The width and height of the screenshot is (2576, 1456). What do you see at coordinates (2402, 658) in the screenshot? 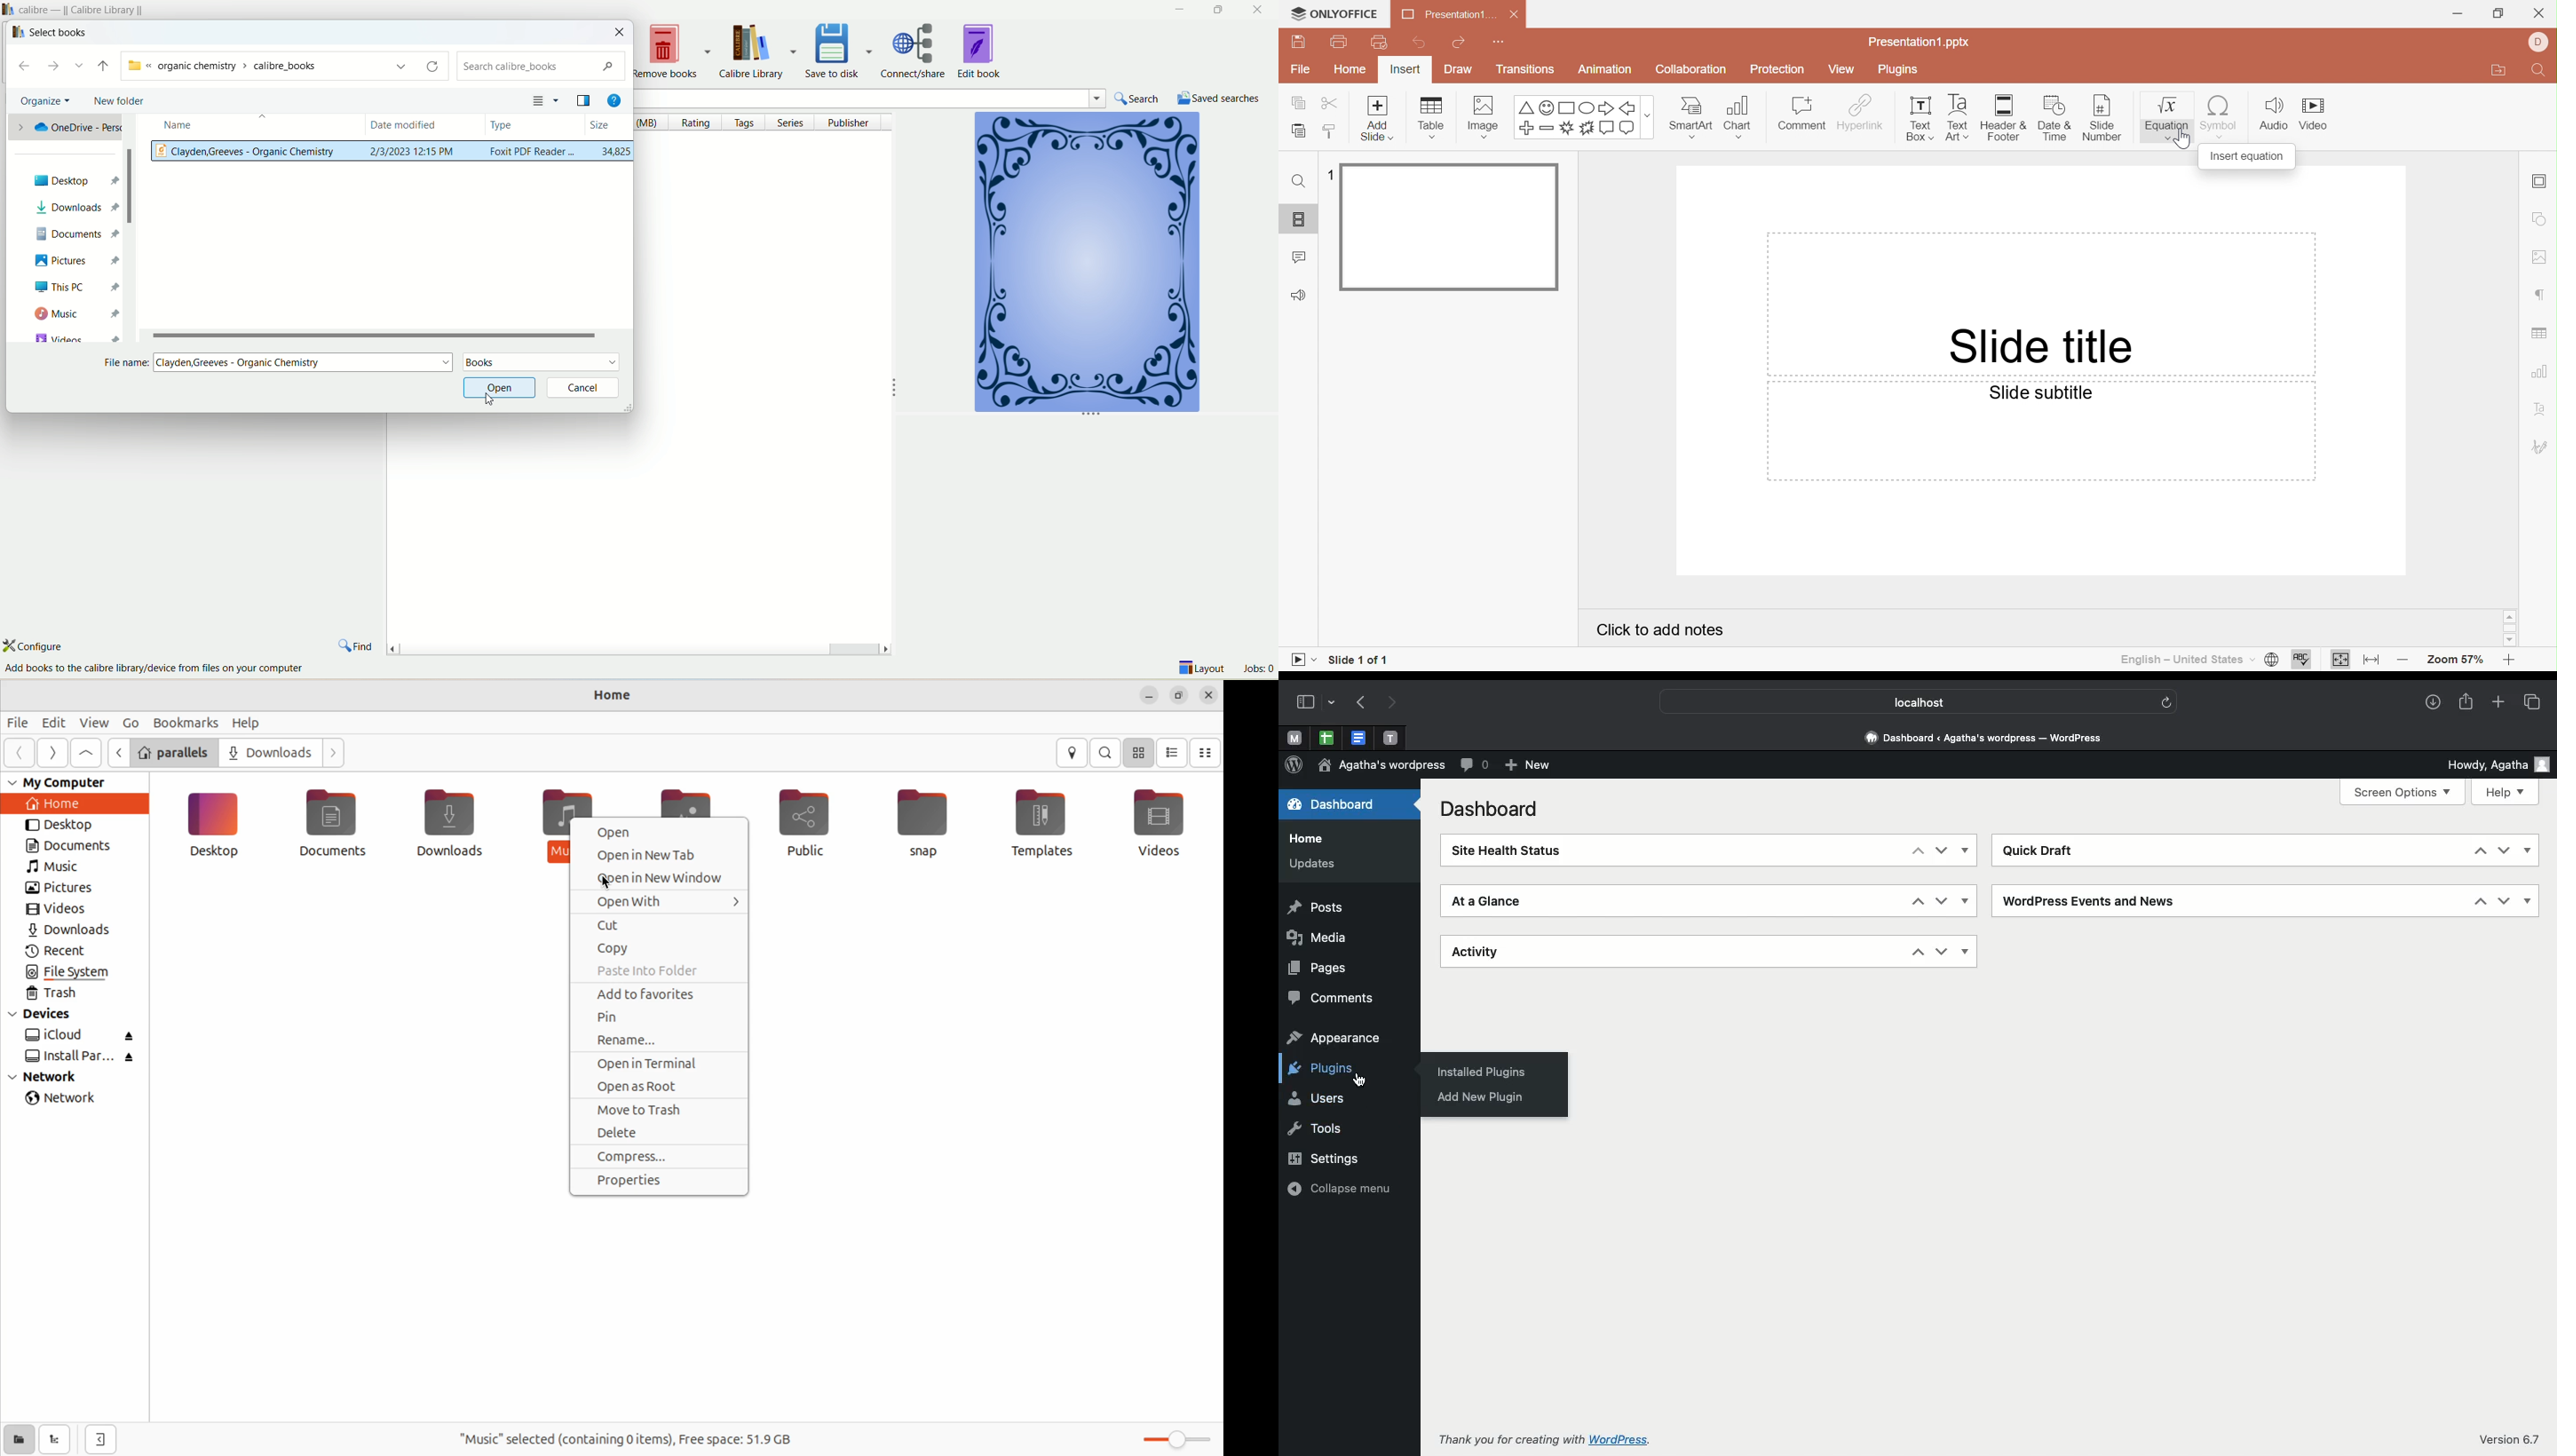
I see `Zoom out` at bounding box center [2402, 658].